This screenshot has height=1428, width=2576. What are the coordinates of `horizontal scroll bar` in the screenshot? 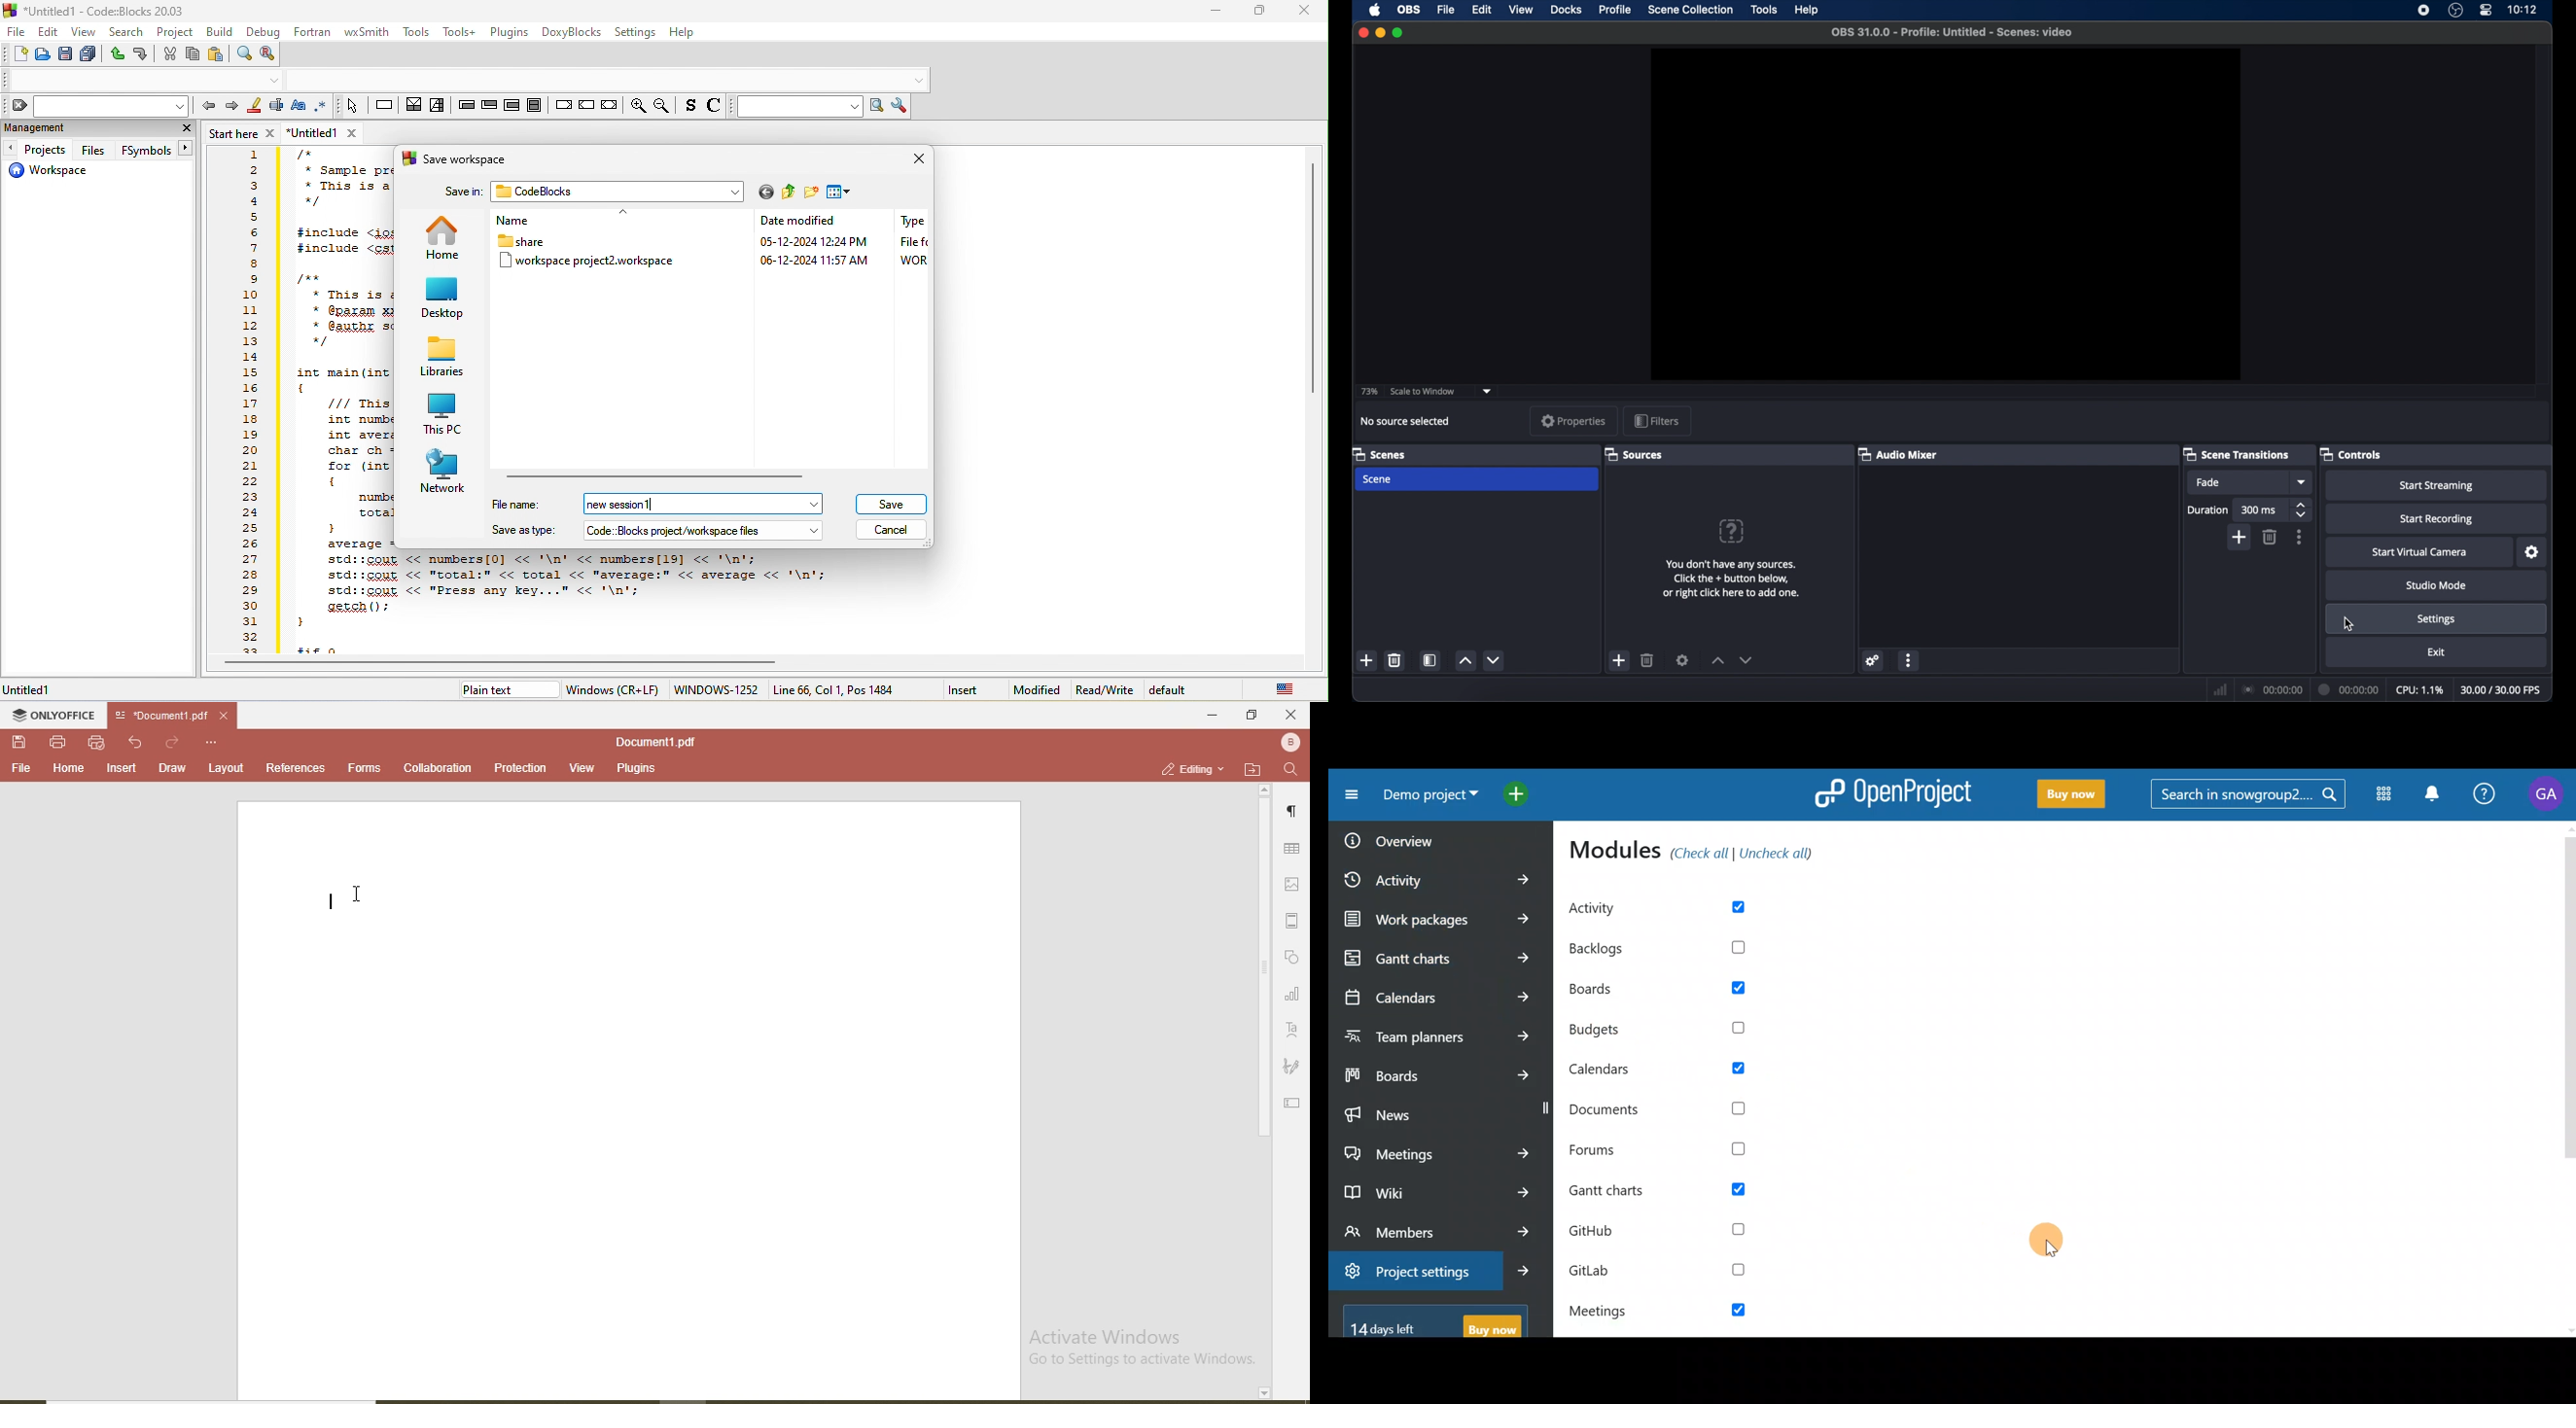 It's located at (225, 1398).